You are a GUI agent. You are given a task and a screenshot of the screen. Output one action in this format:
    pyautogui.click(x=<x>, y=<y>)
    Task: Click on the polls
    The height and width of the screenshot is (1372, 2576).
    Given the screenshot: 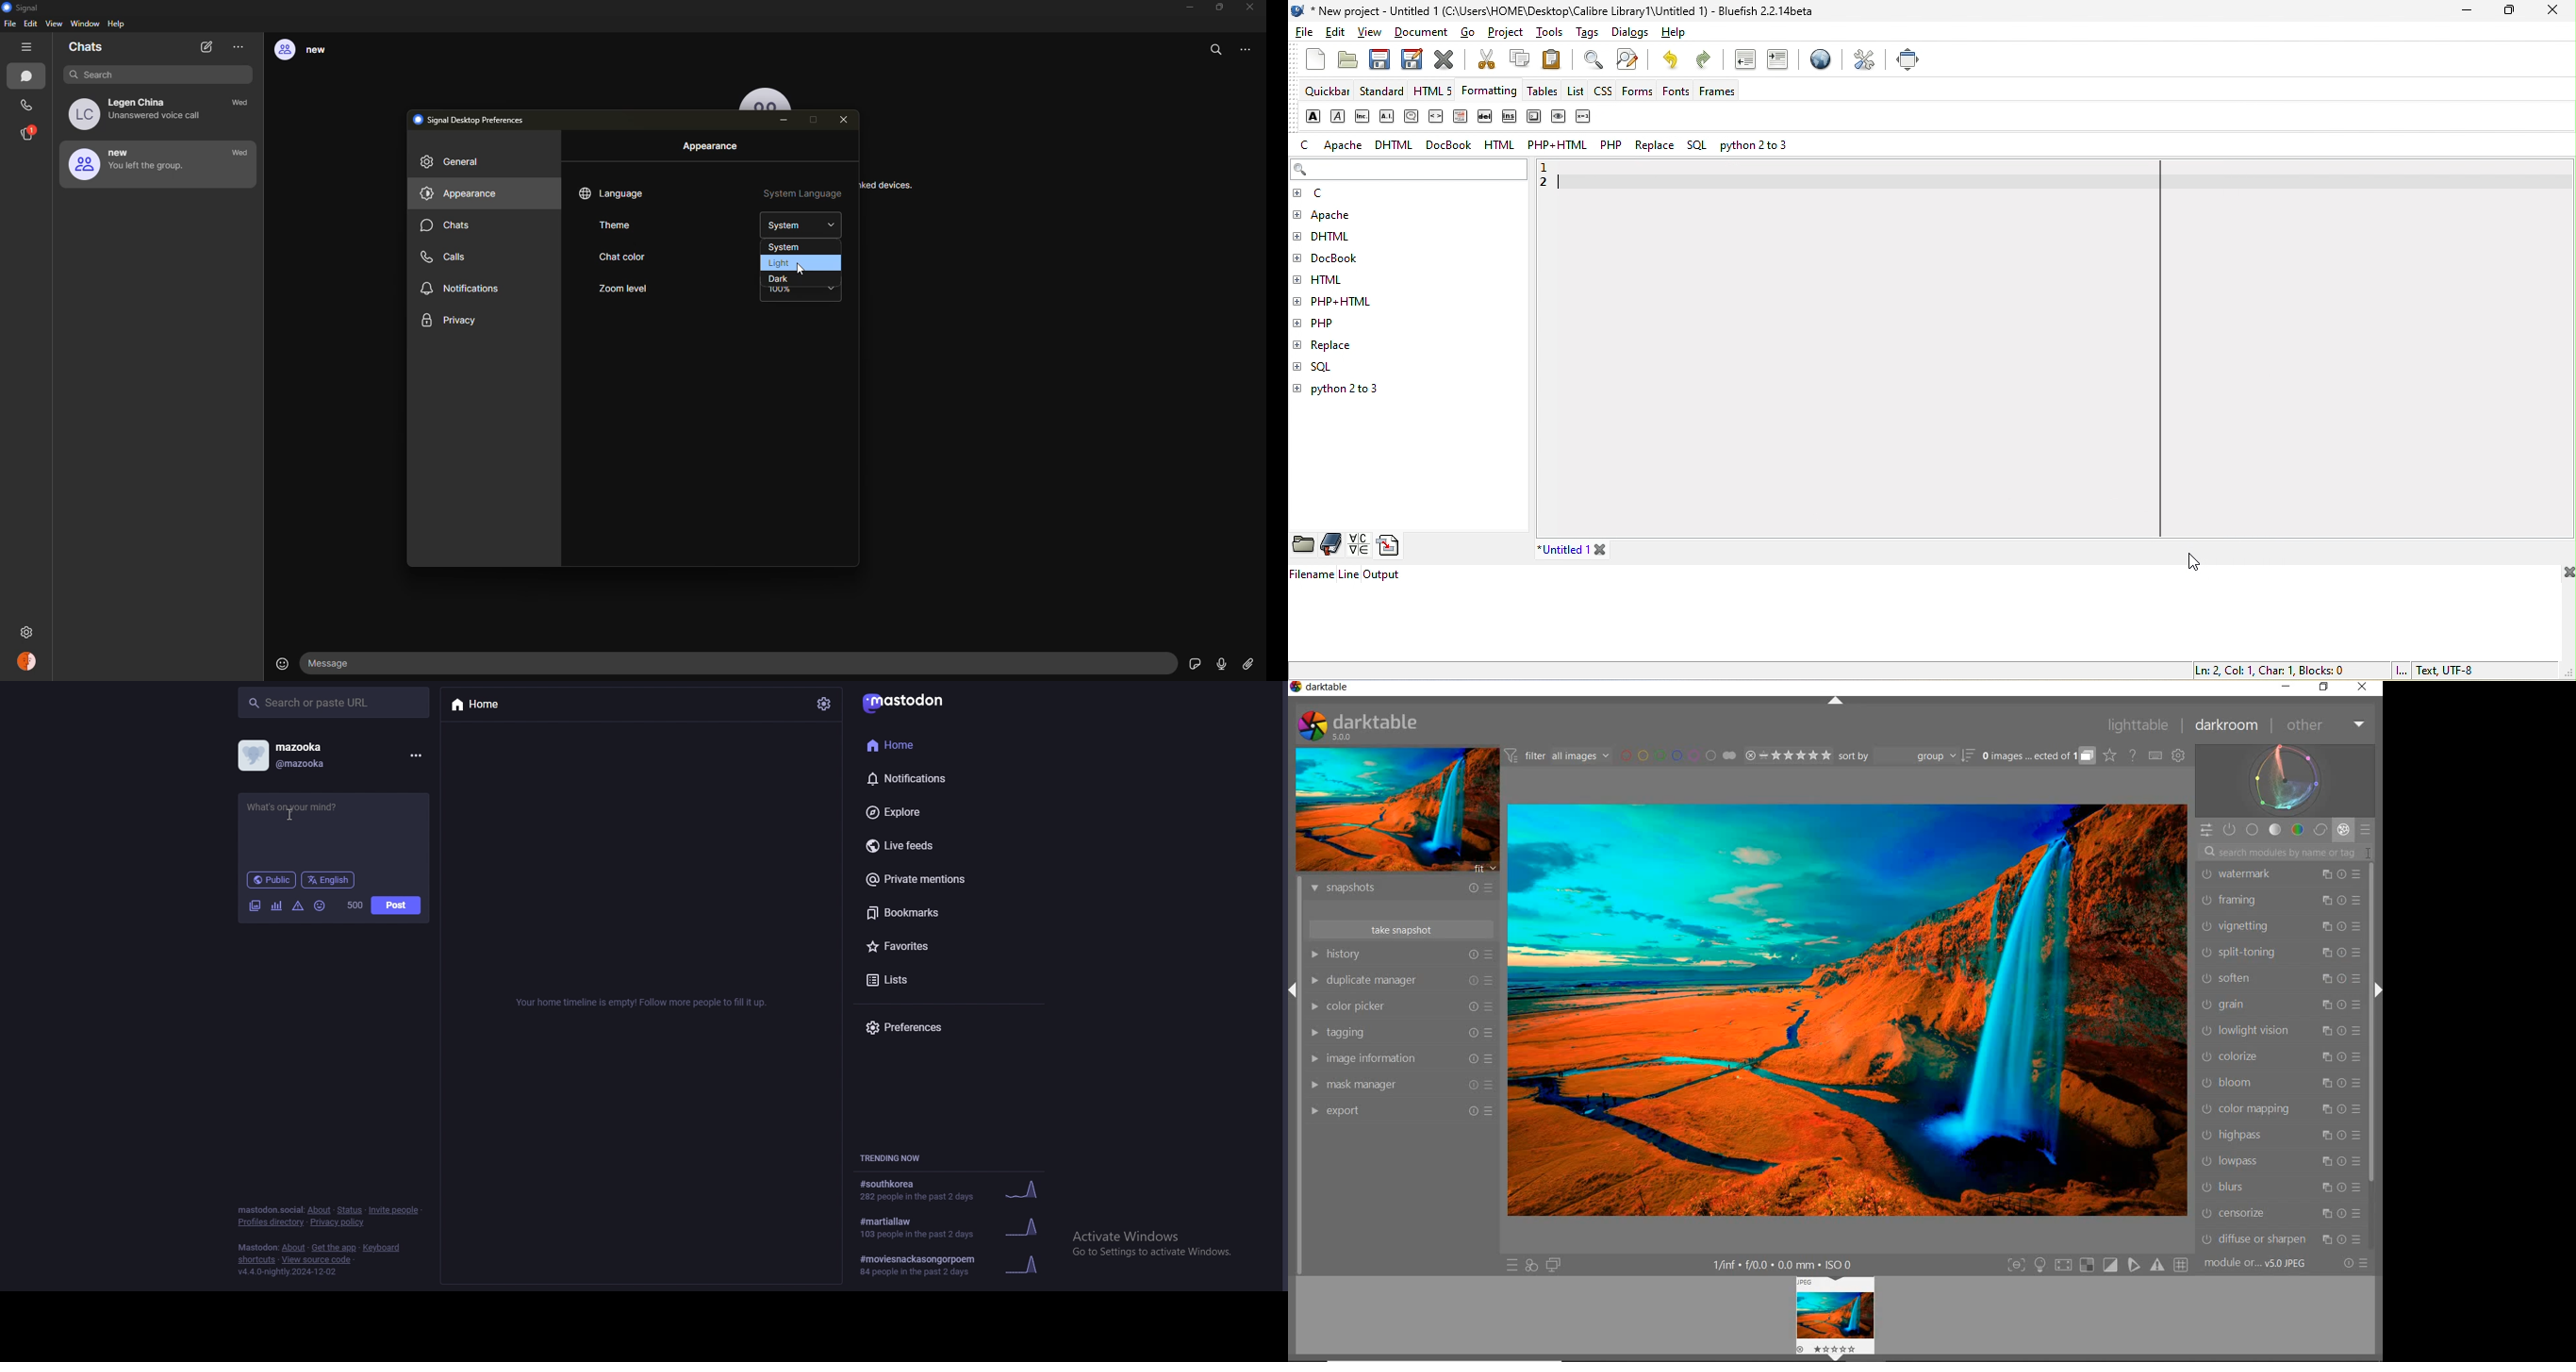 What is the action you would take?
    pyautogui.click(x=276, y=906)
    